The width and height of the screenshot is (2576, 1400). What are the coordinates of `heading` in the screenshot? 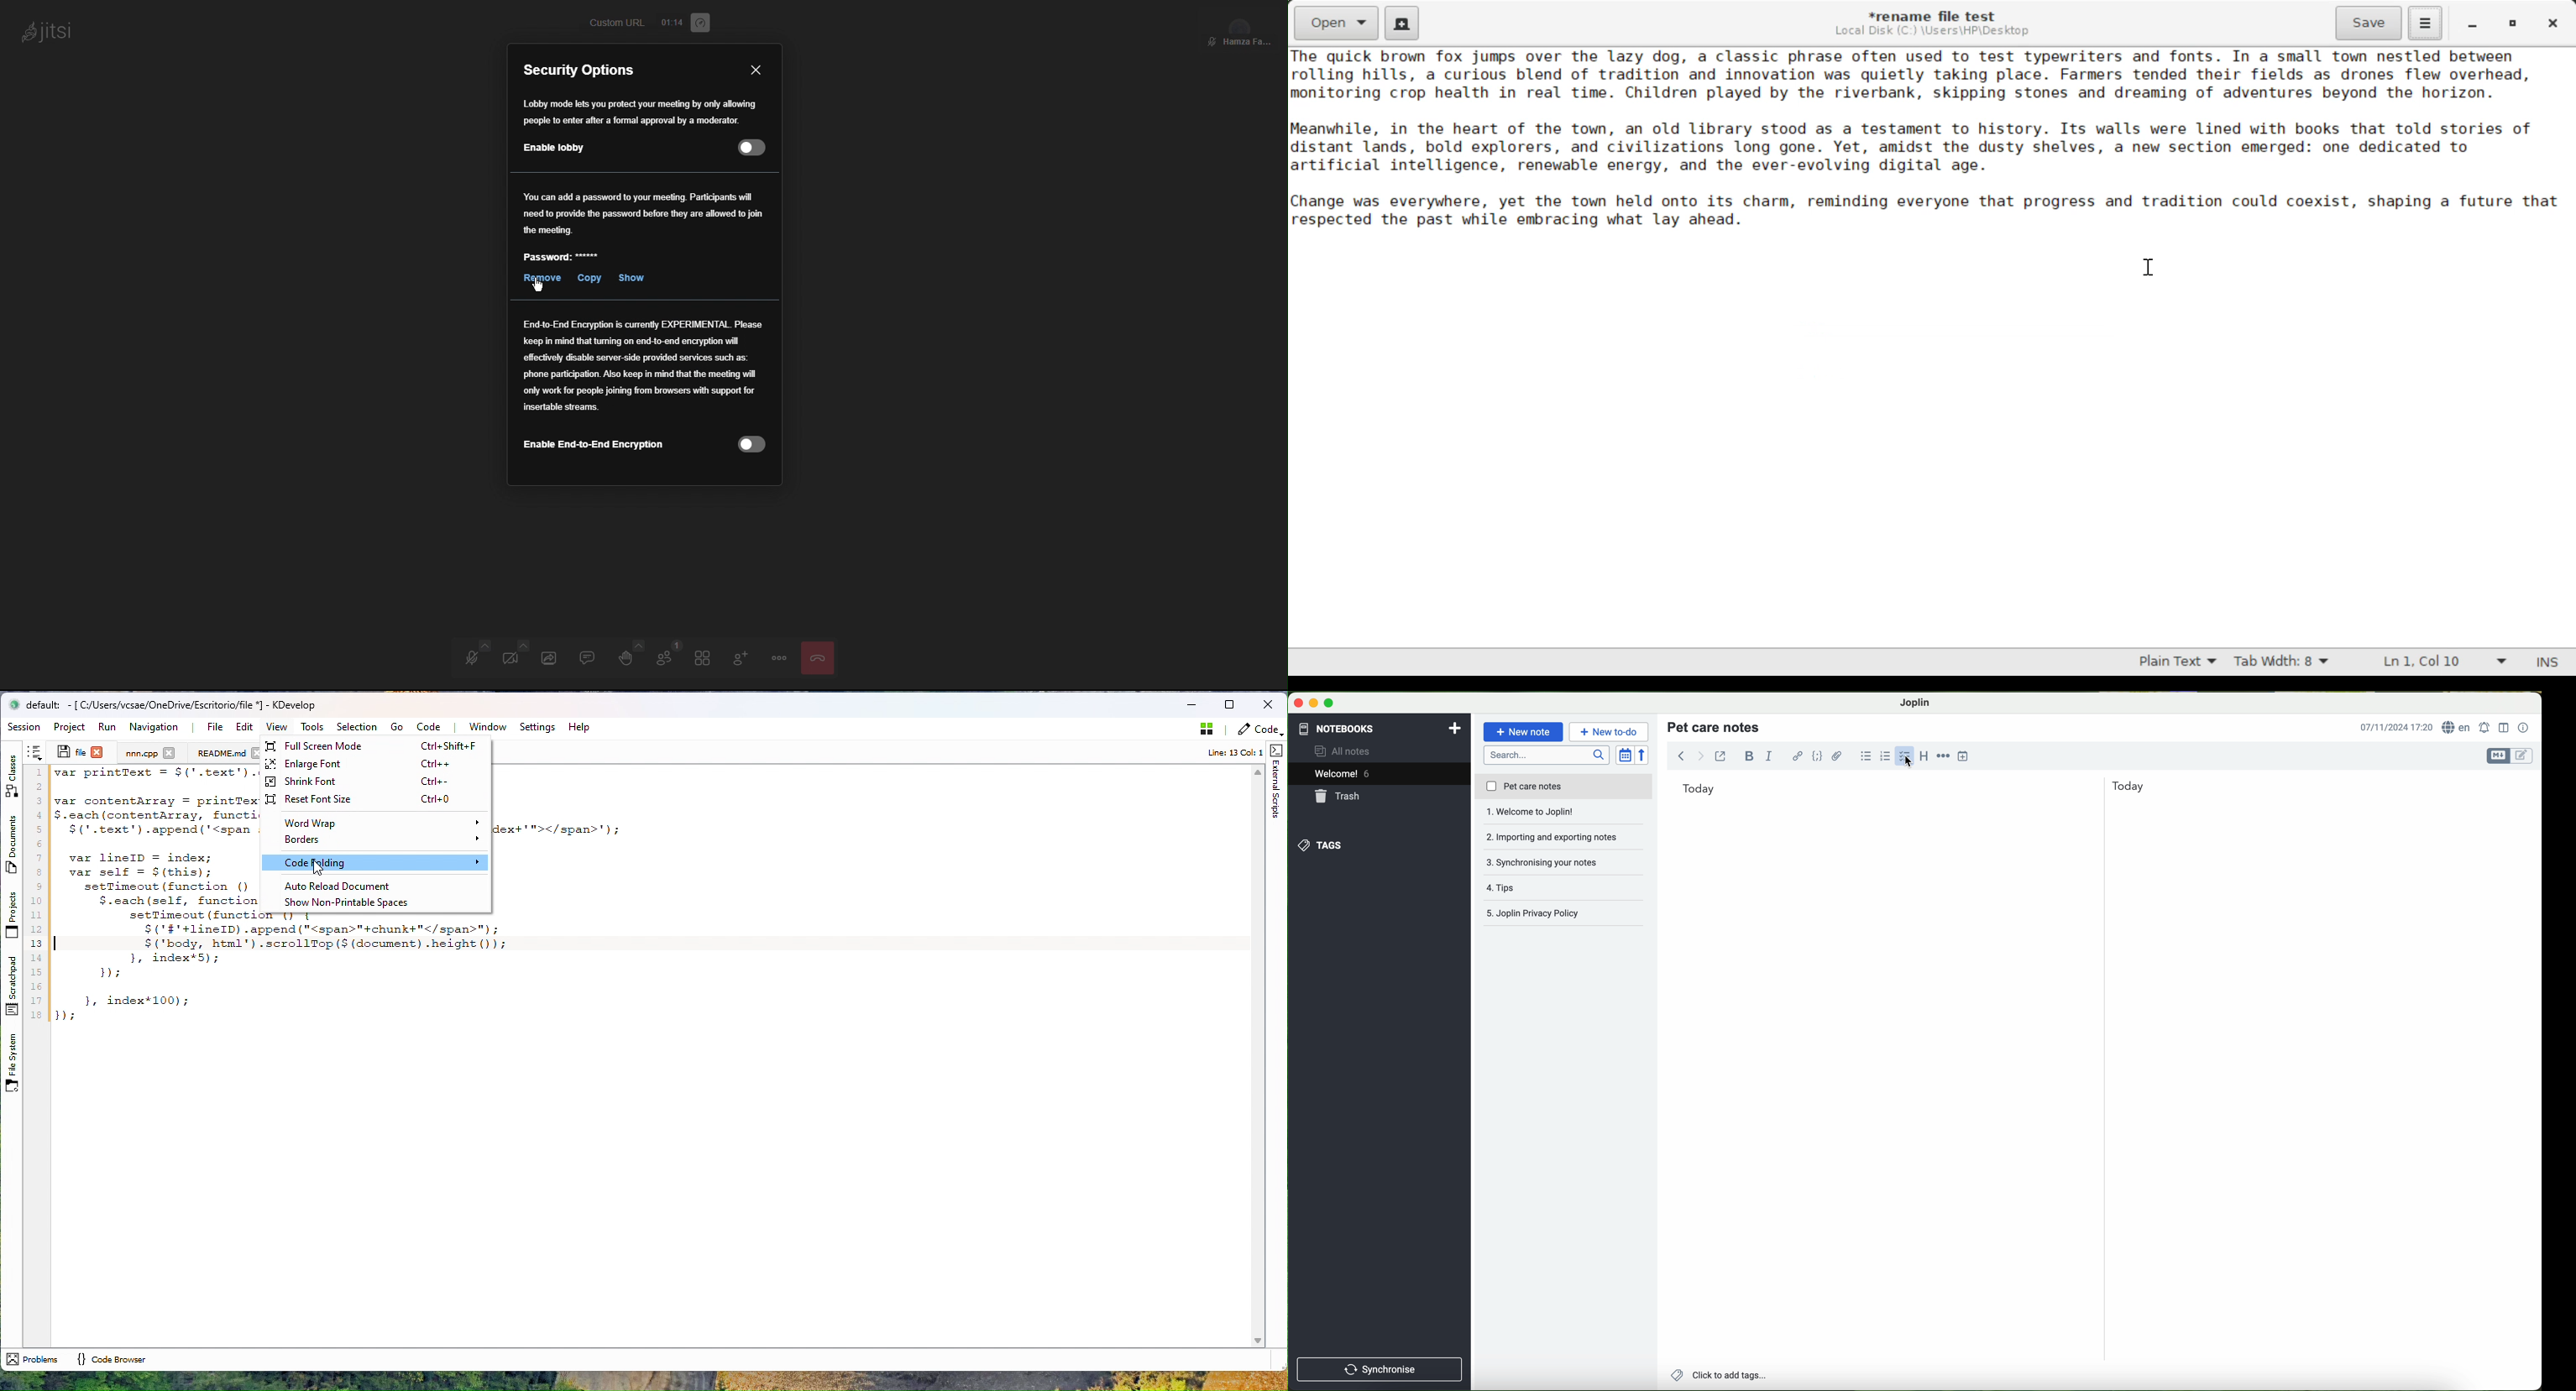 It's located at (1925, 755).